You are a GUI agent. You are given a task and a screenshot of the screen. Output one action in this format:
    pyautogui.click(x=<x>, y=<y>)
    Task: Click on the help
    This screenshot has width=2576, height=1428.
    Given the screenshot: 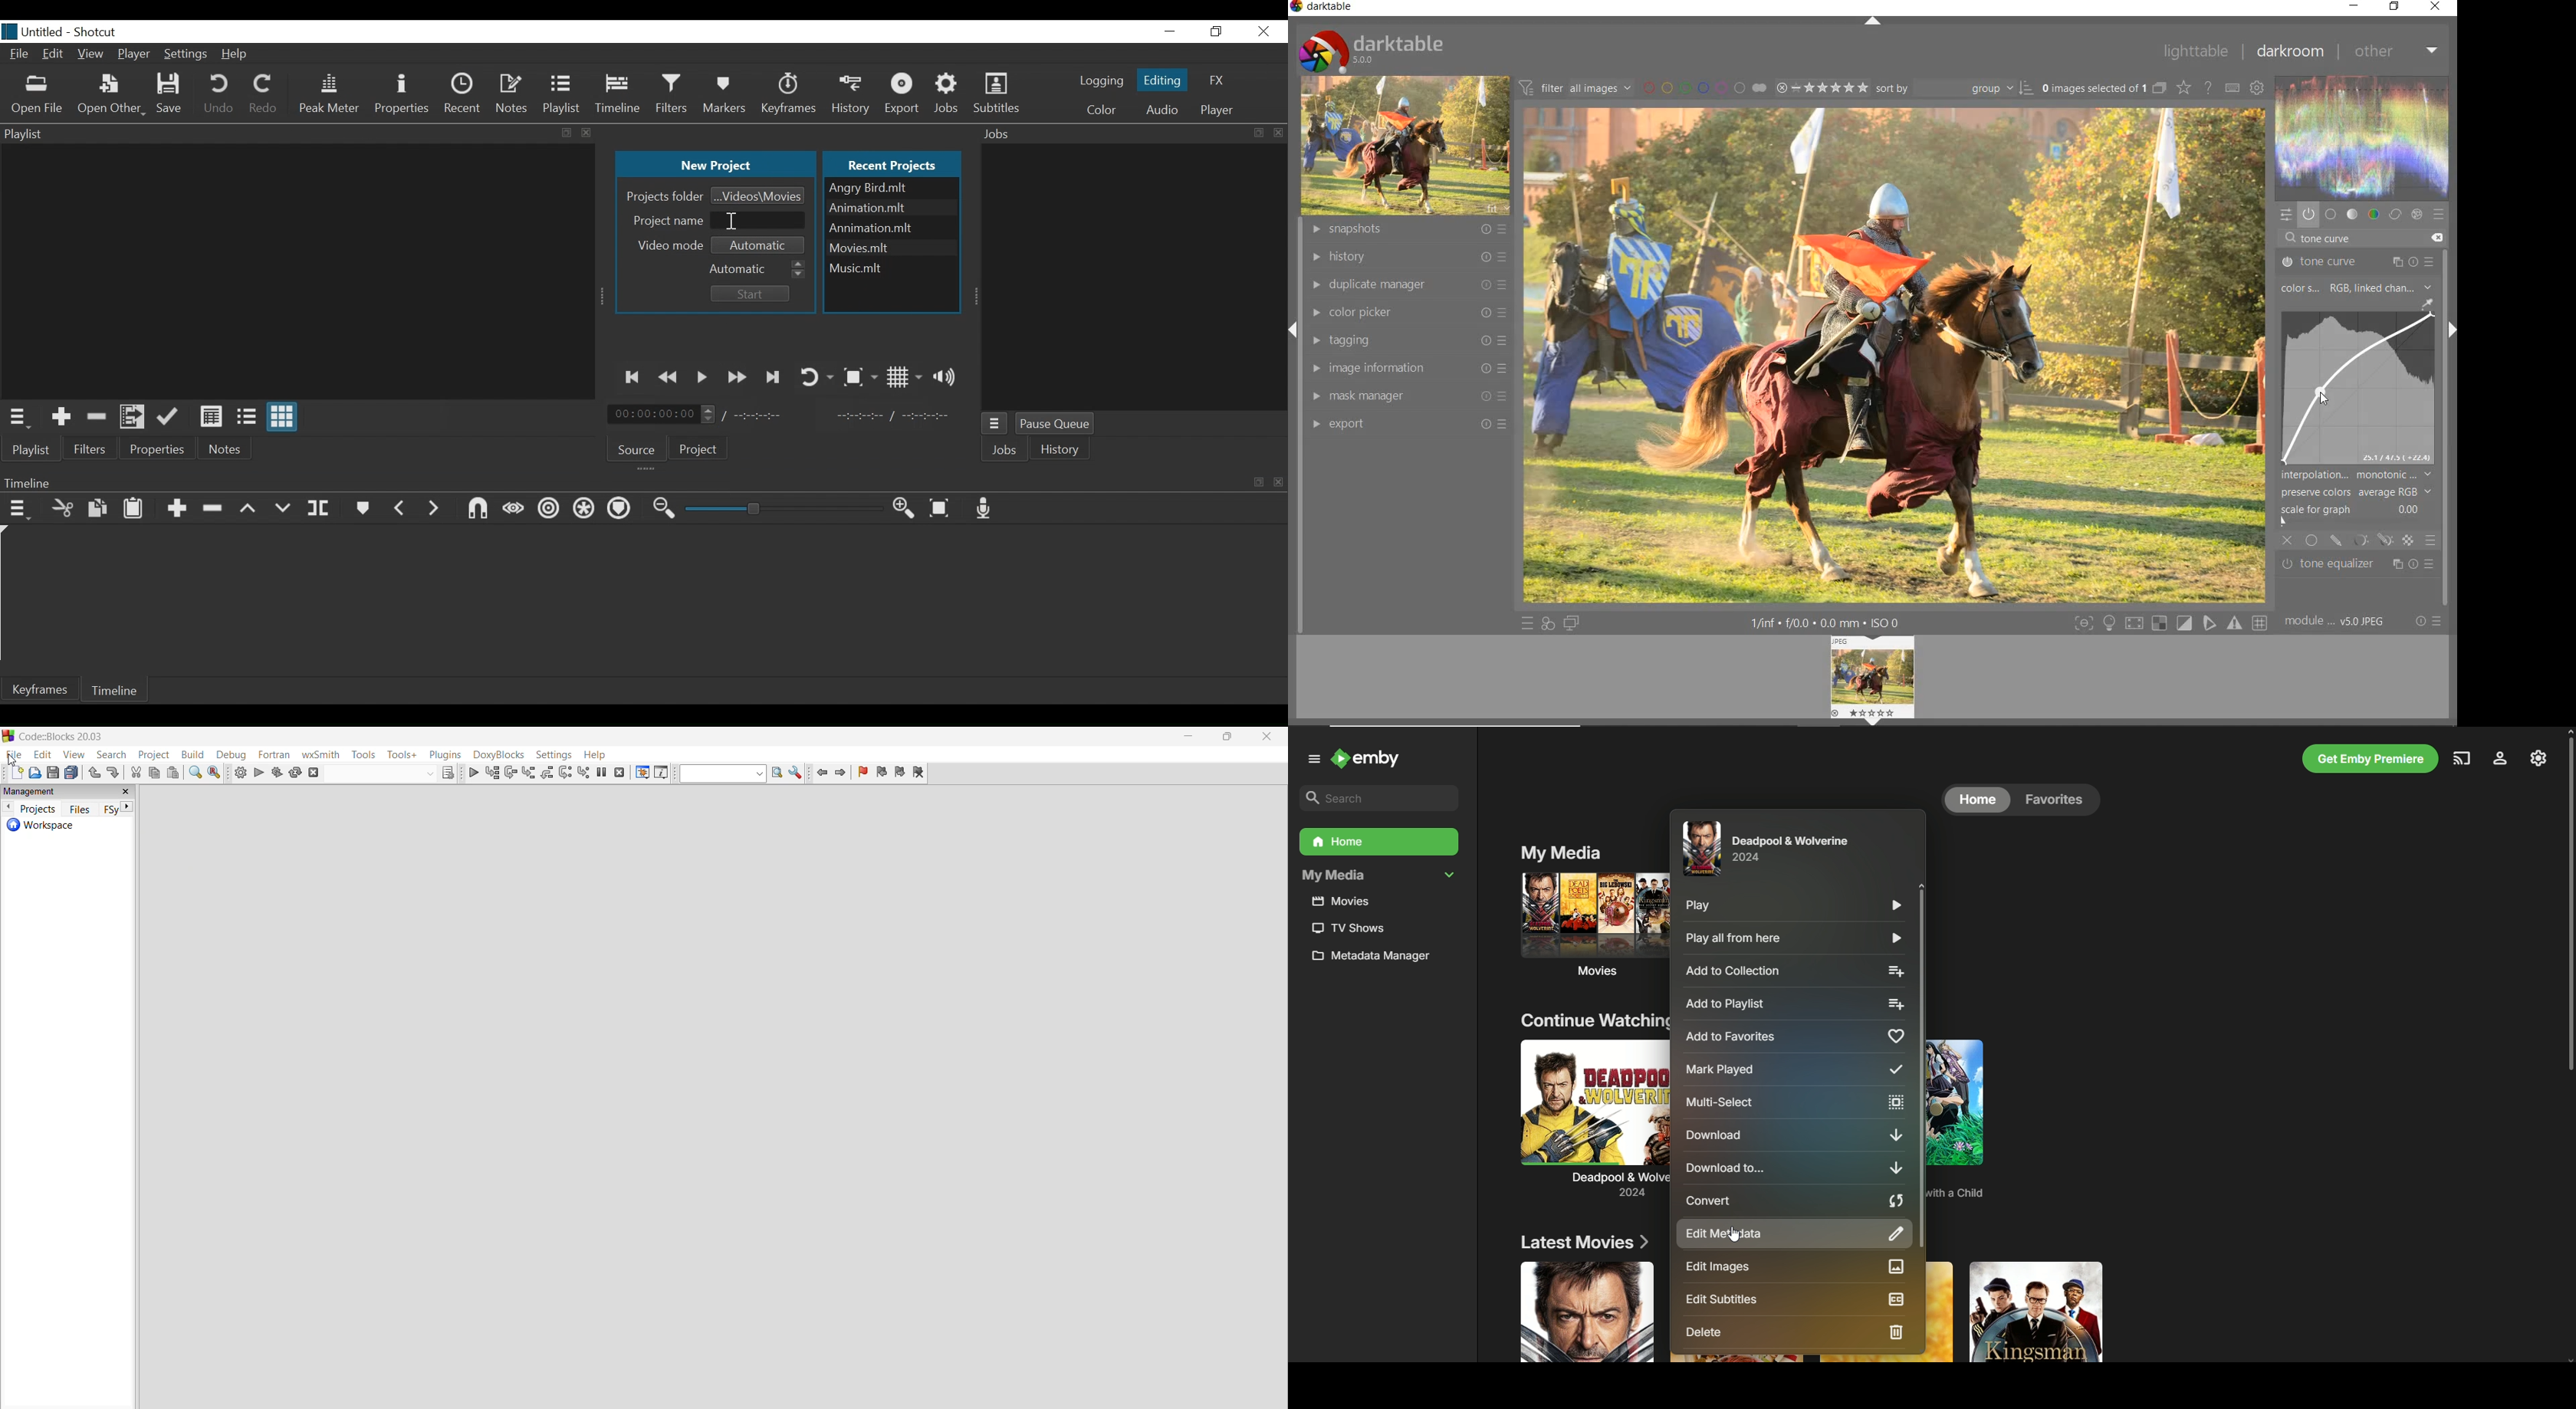 What is the action you would take?
    pyautogui.click(x=593, y=754)
    